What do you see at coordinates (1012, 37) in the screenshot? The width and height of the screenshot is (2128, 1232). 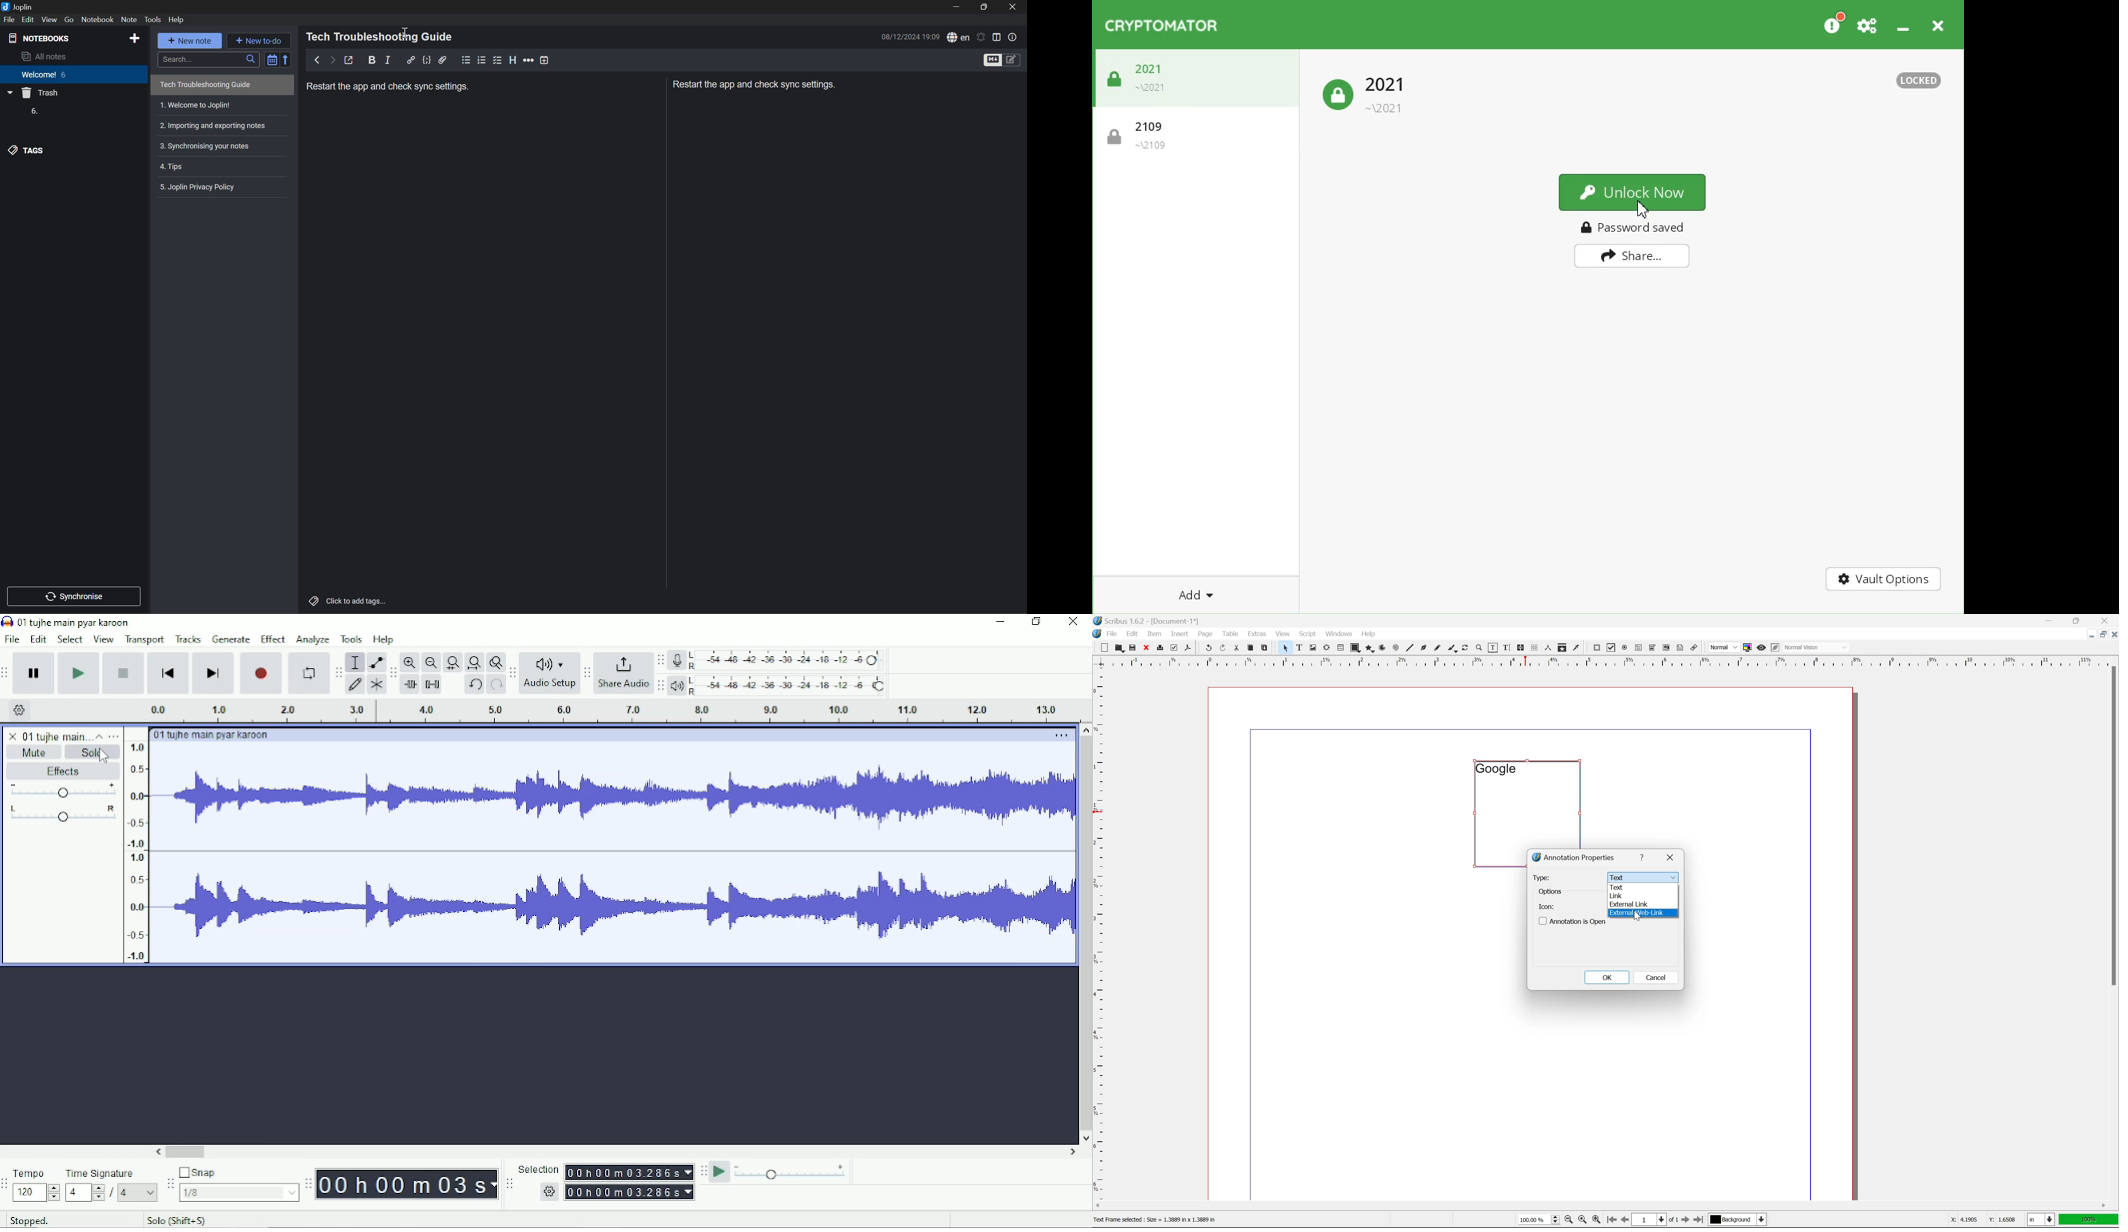 I see `Note properties` at bounding box center [1012, 37].